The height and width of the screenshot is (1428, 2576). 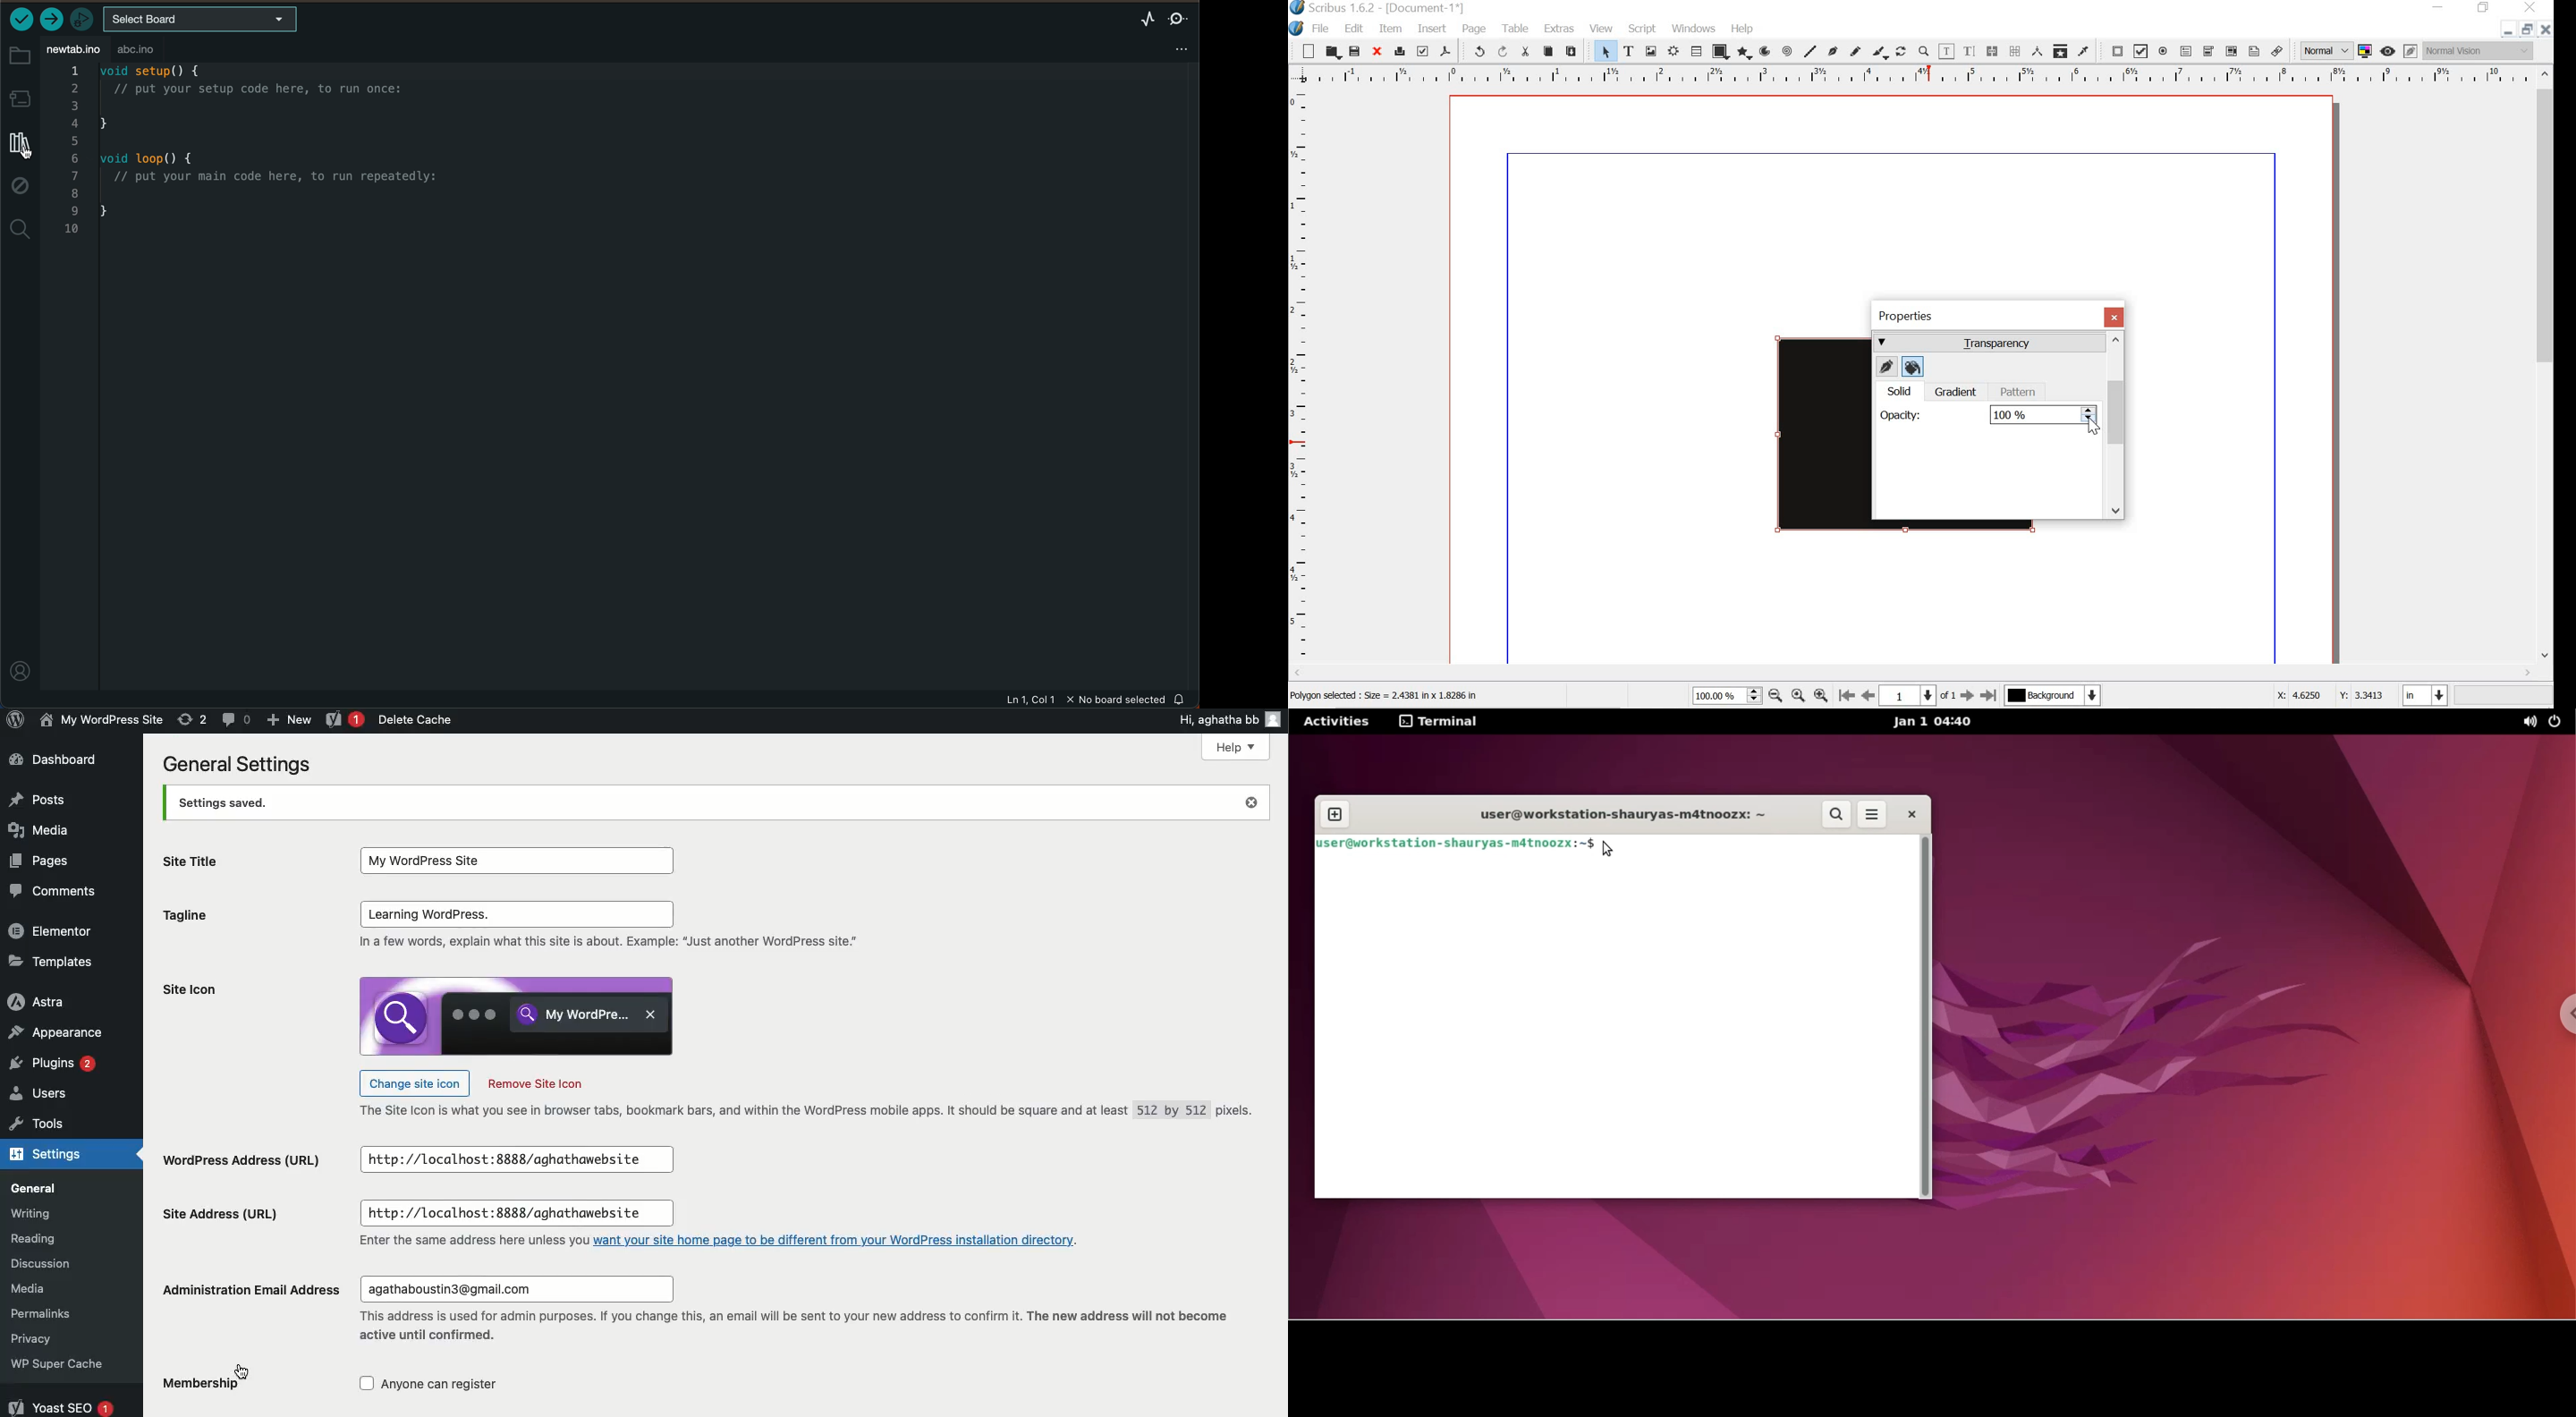 I want to click on Tagline, so click(x=203, y=915).